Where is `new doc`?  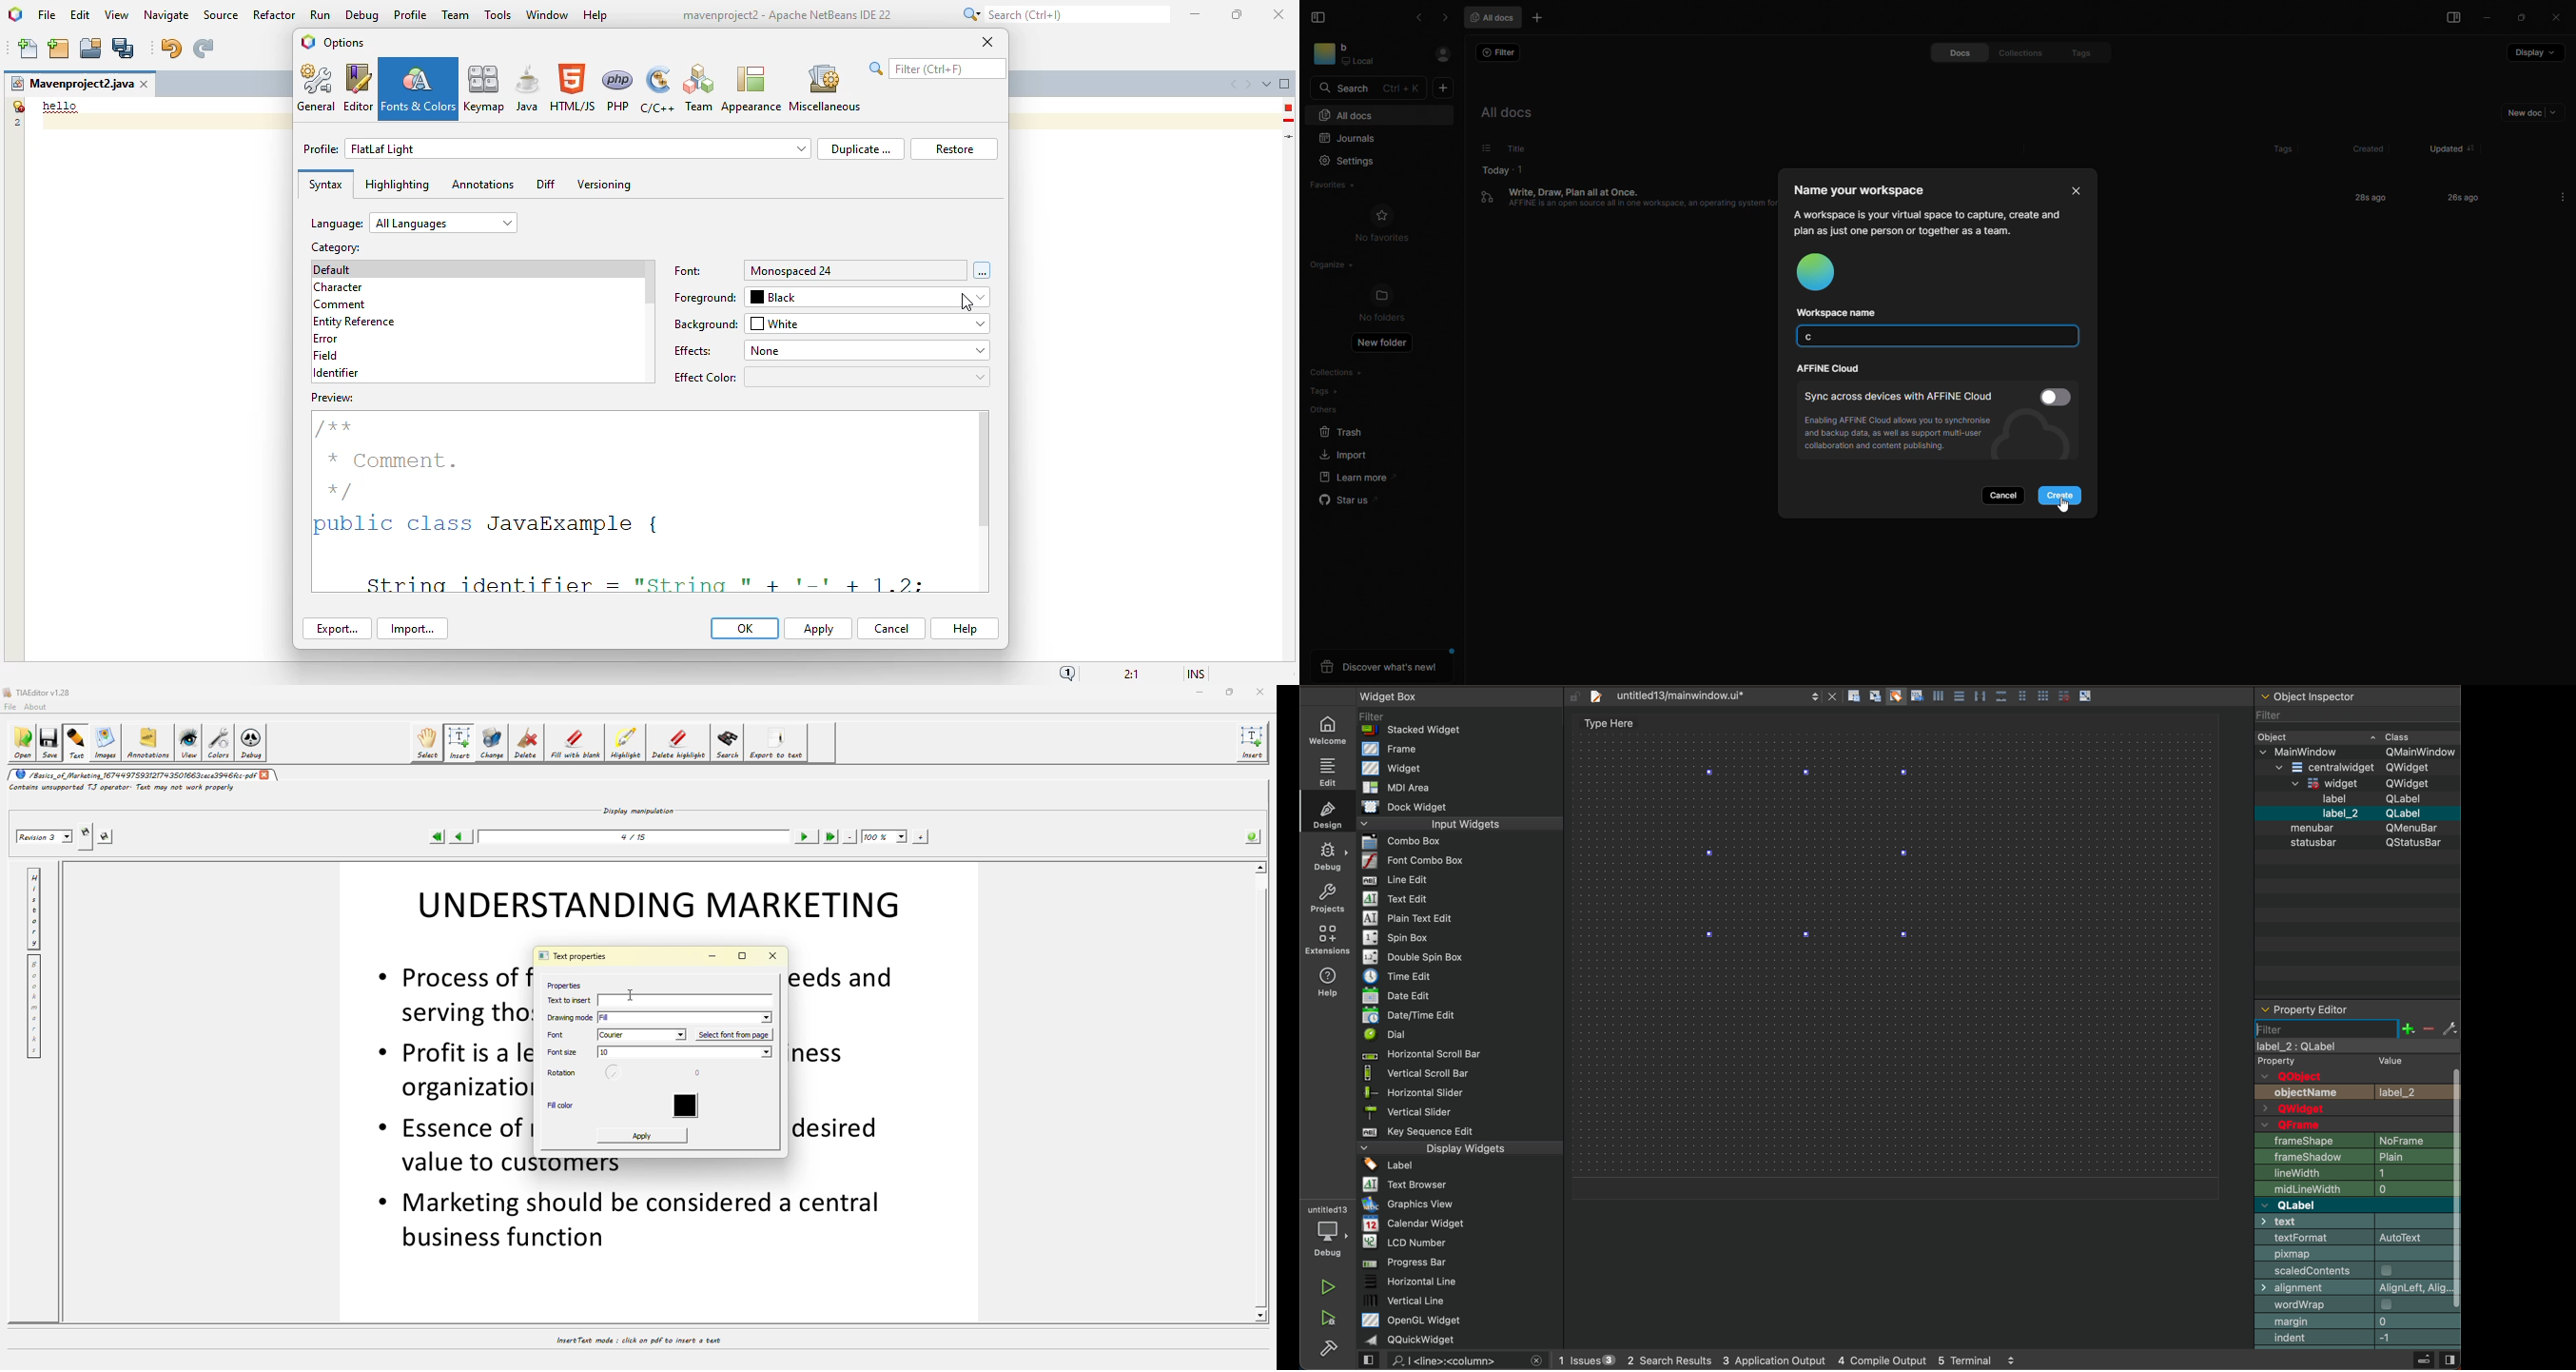 new doc is located at coordinates (2526, 115).